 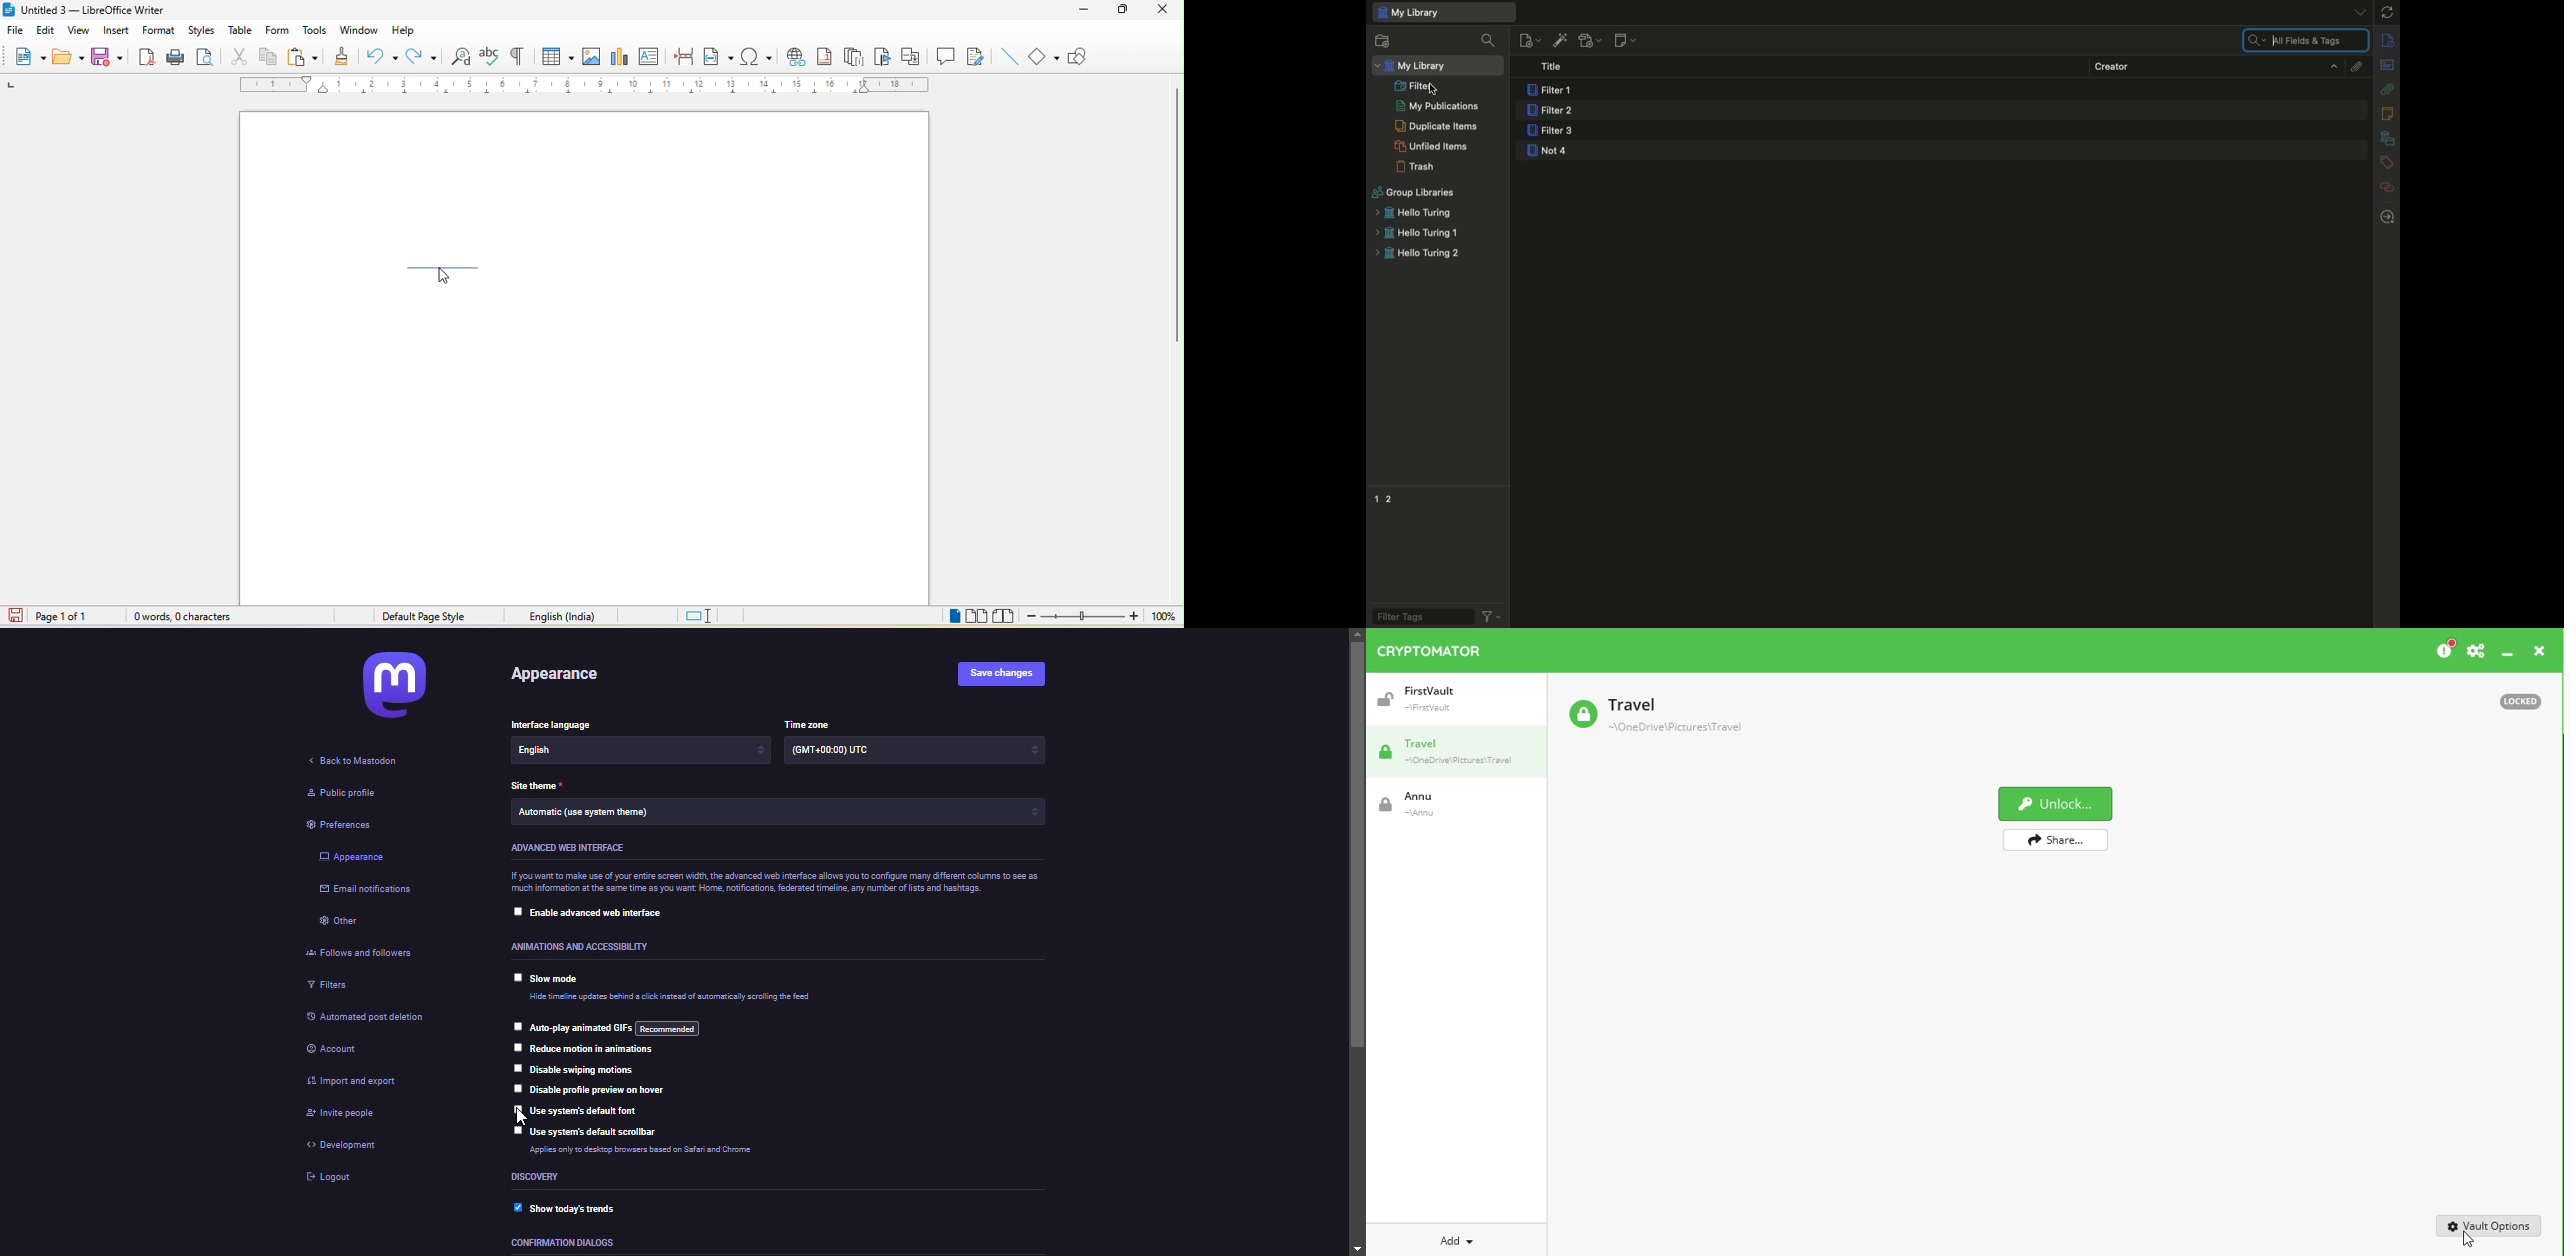 What do you see at coordinates (2389, 41) in the screenshot?
I see `Info` at bounding box center [2389, 41].